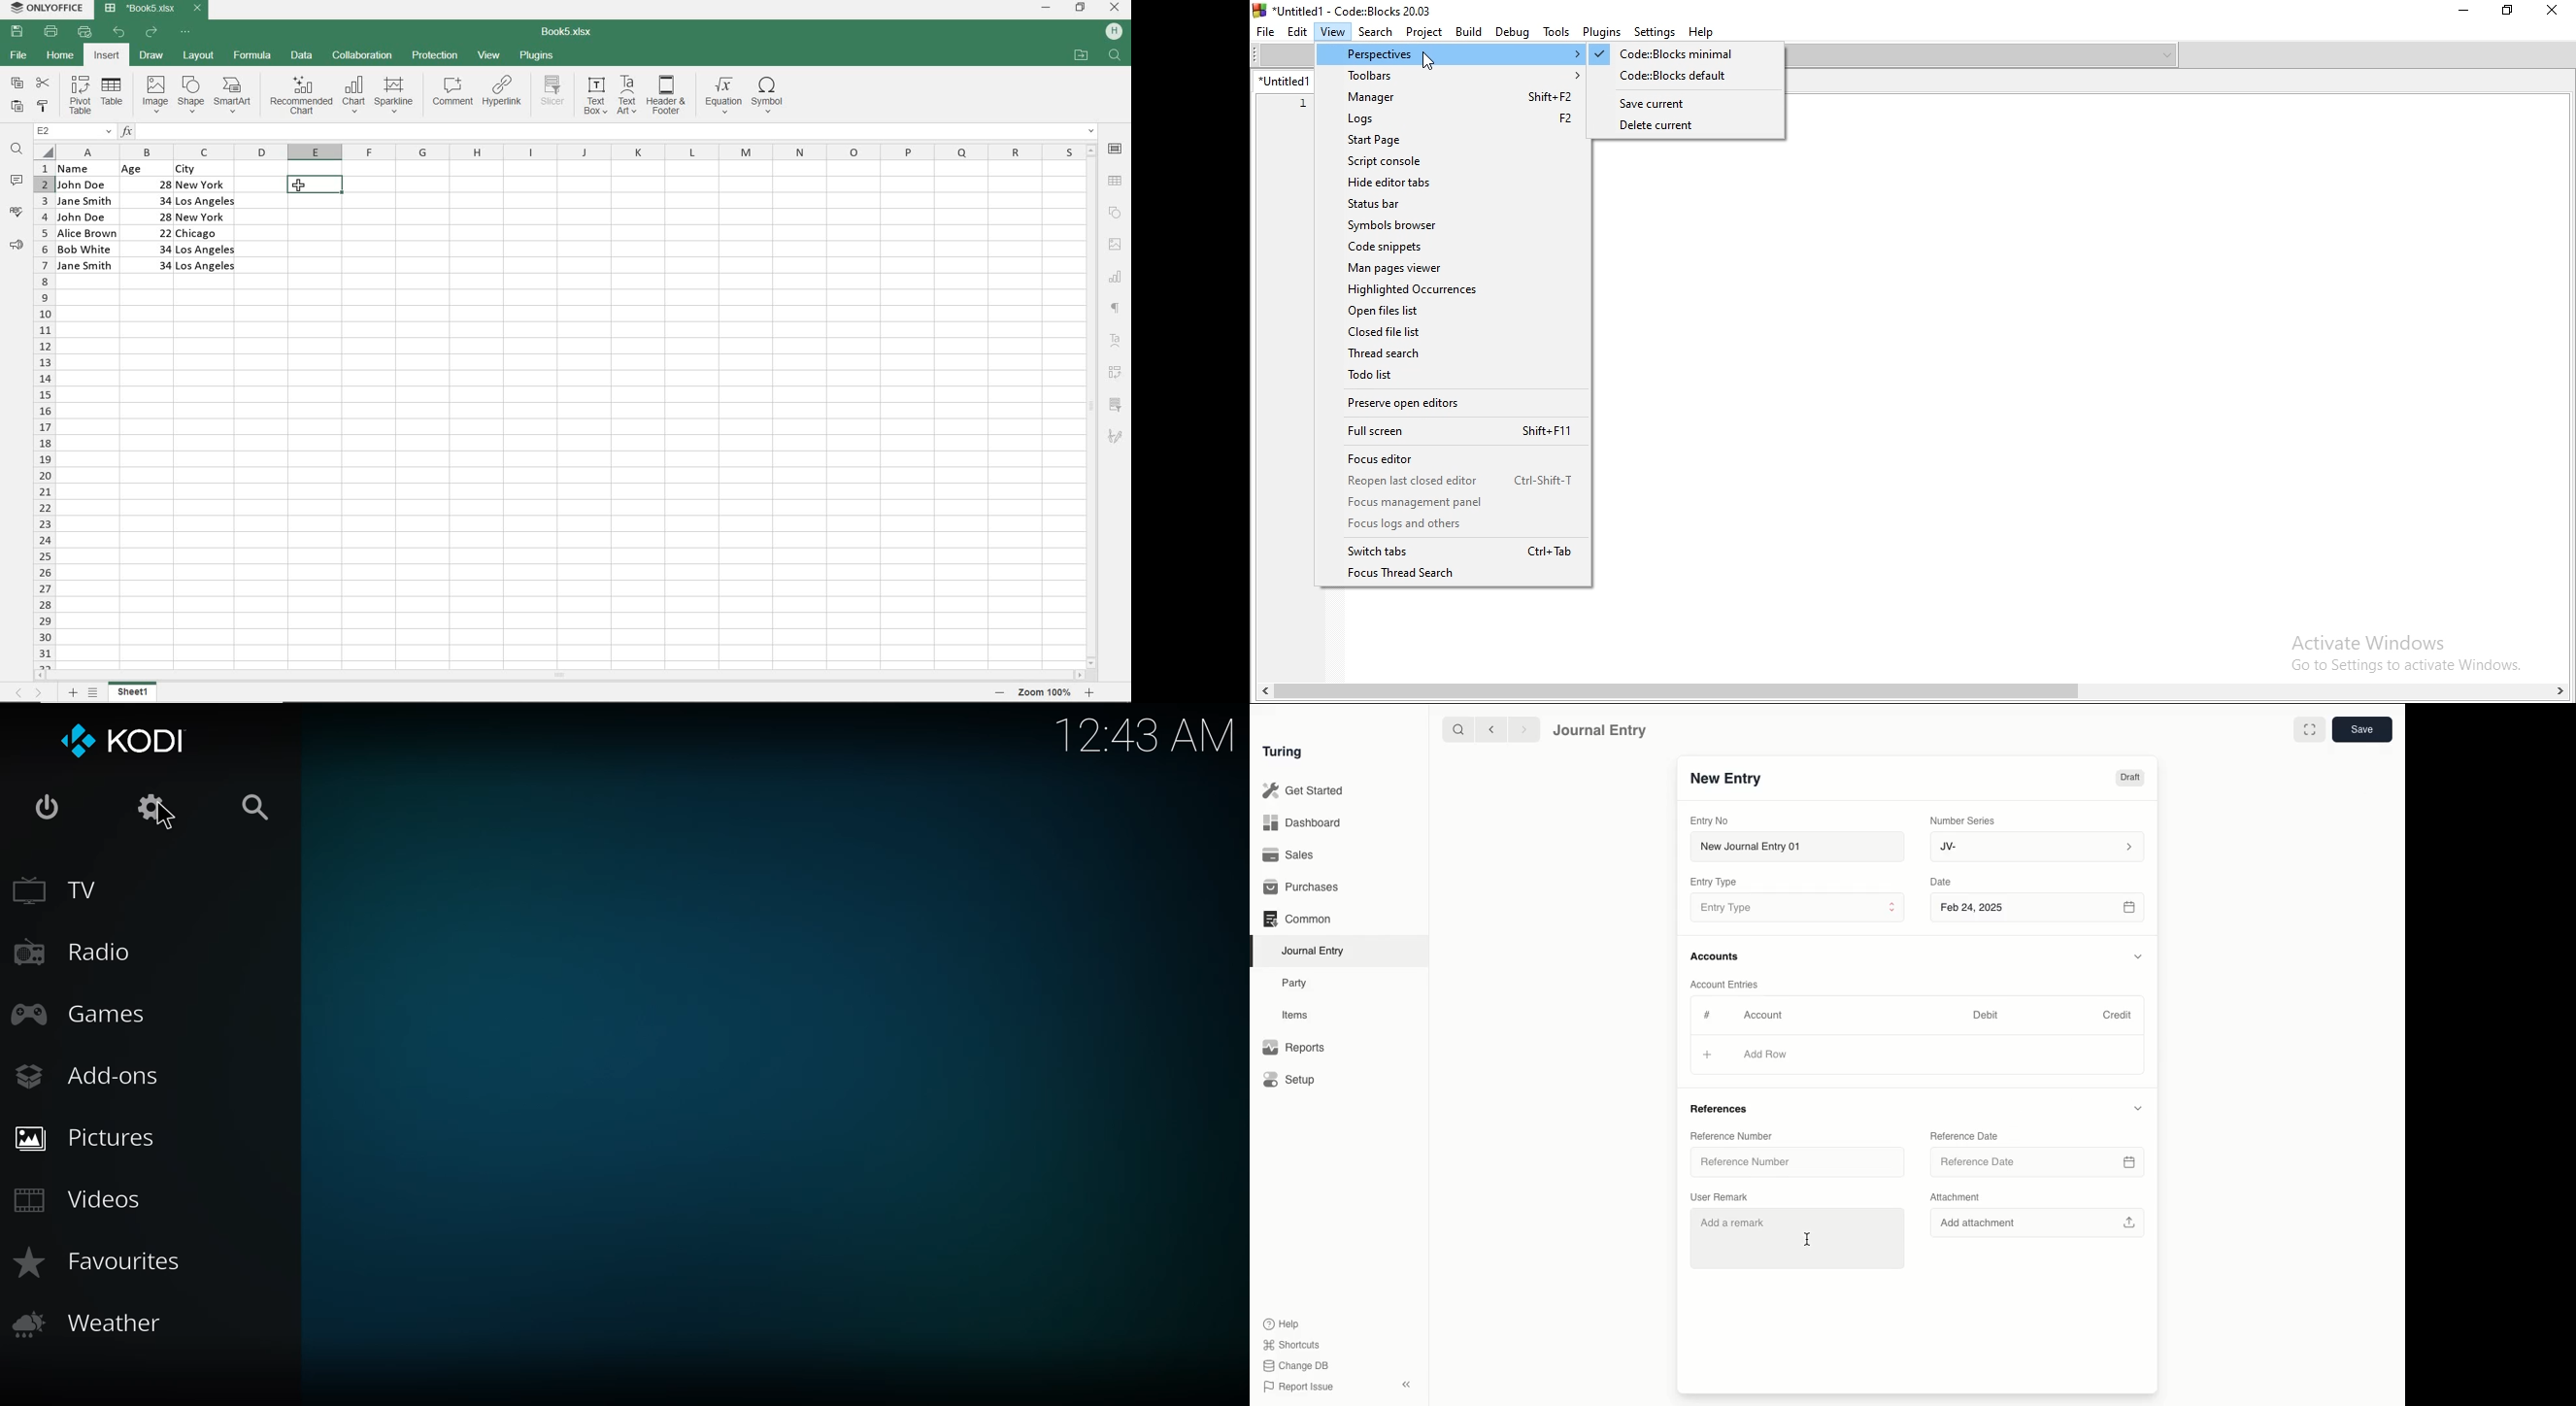  I want to click on videos, so click(80, 1200).